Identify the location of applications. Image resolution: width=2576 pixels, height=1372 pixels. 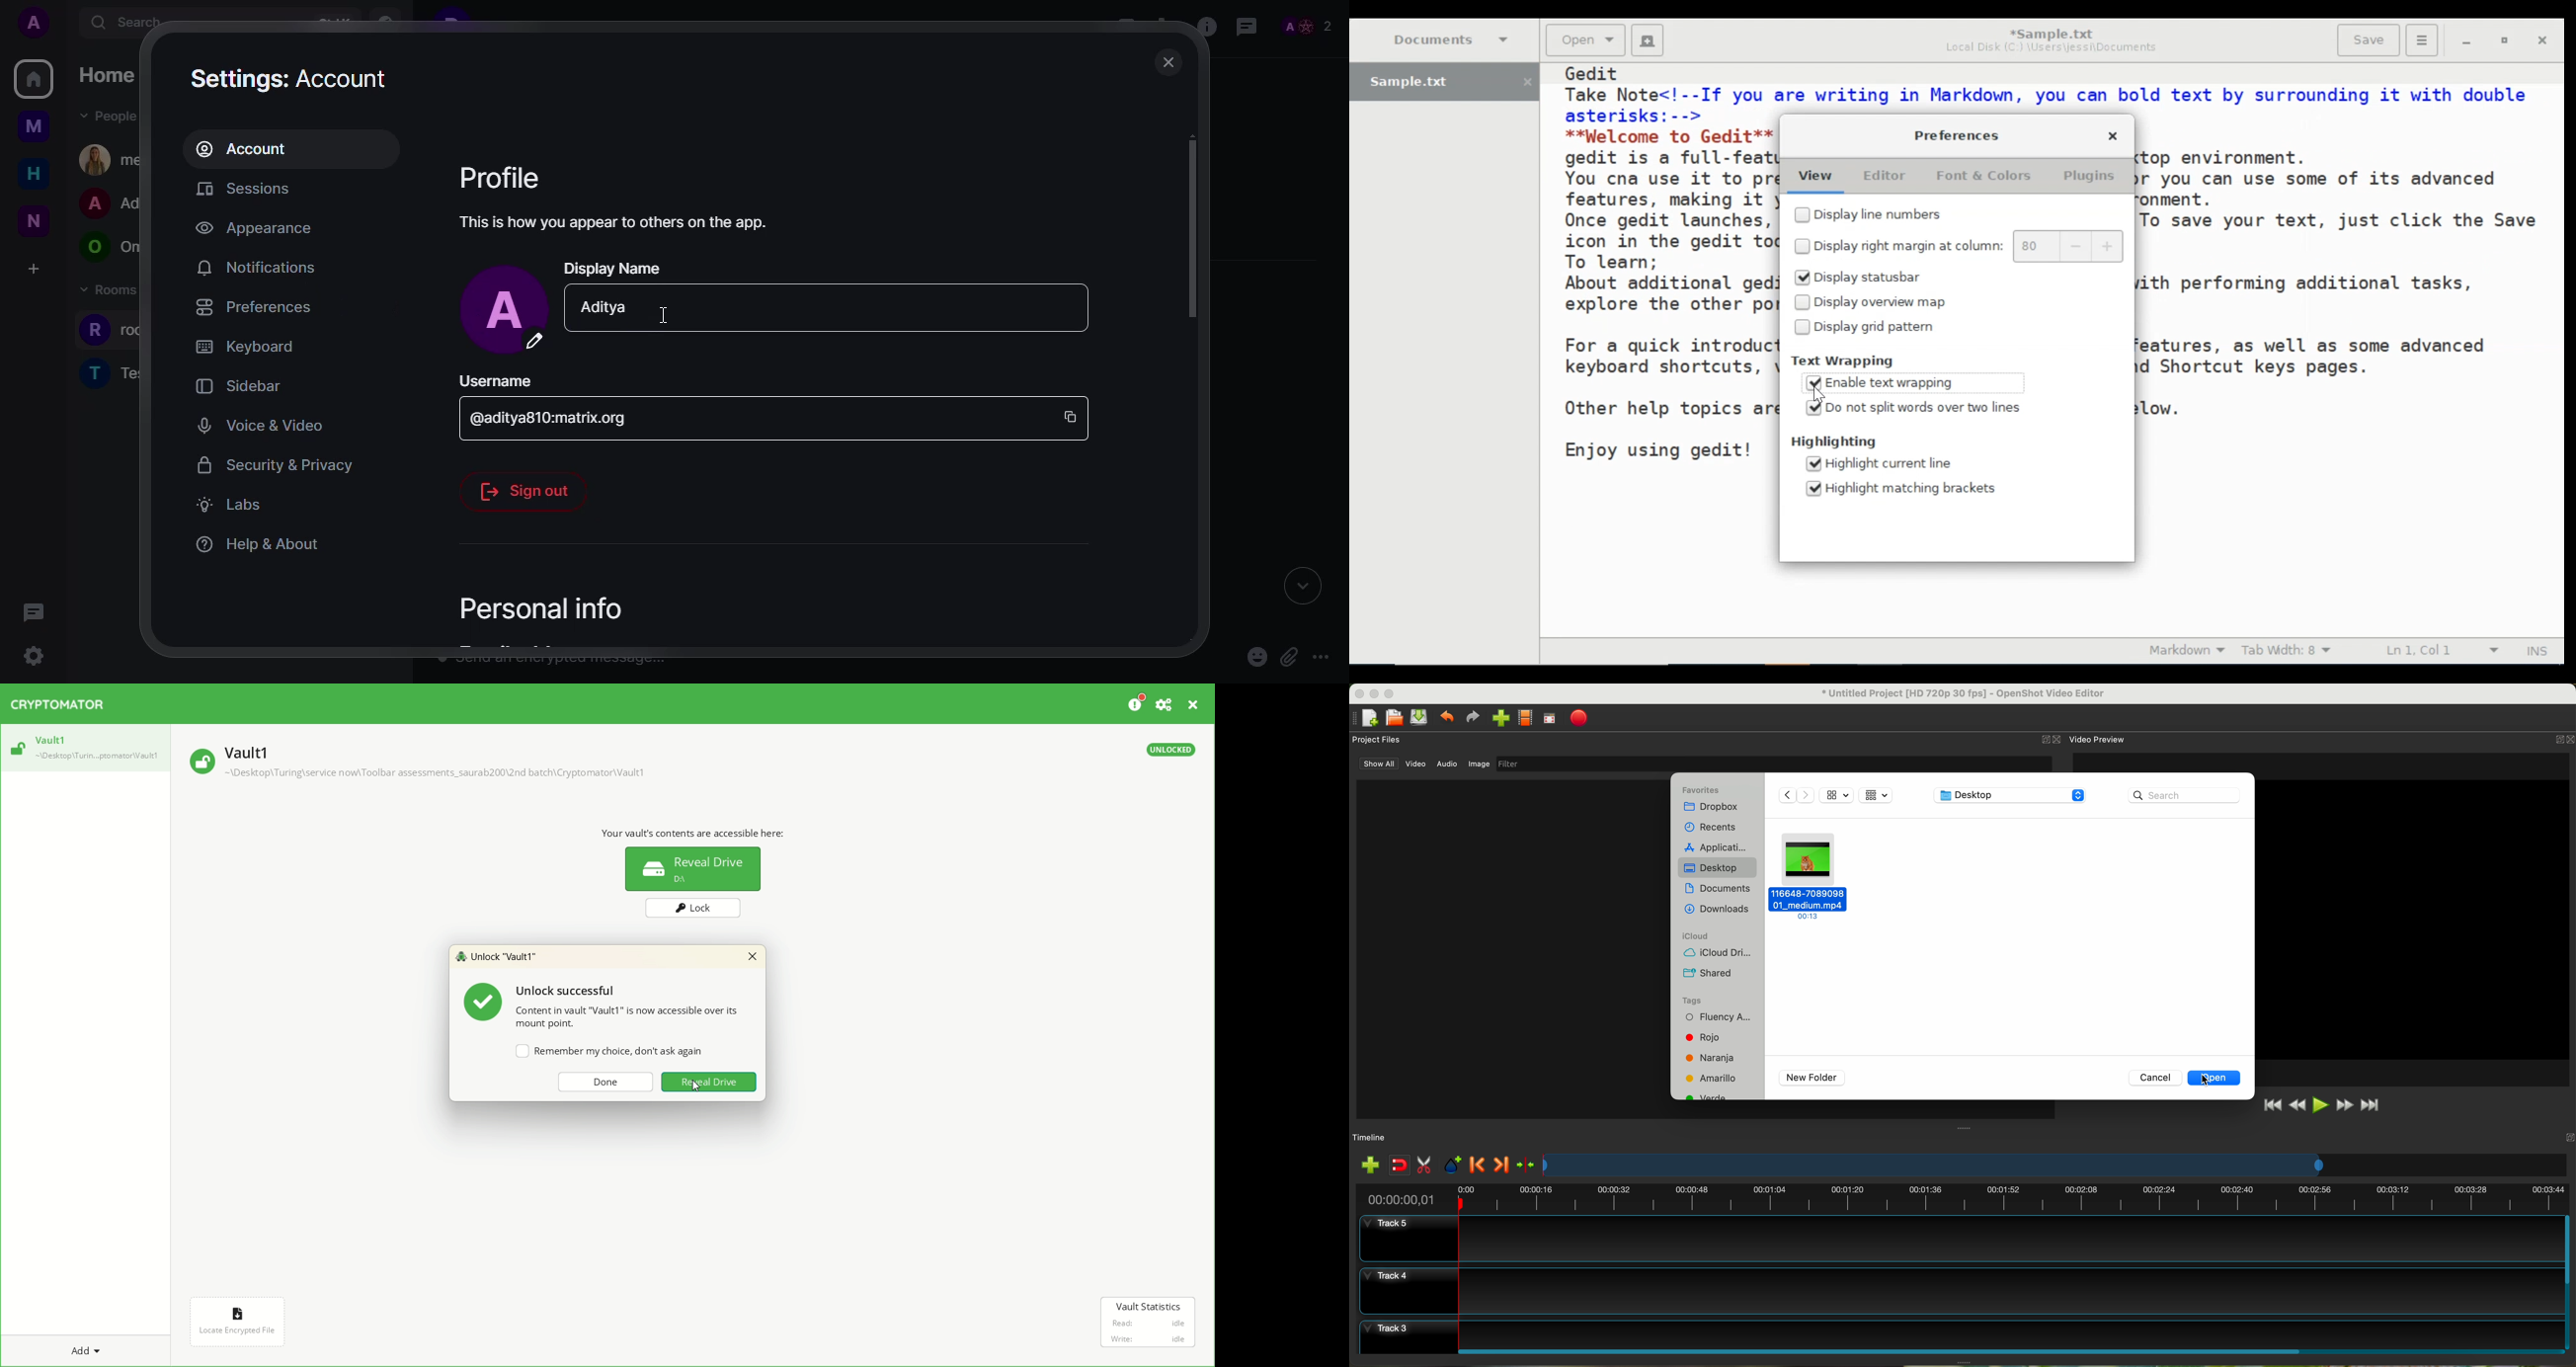
(1718, 846).